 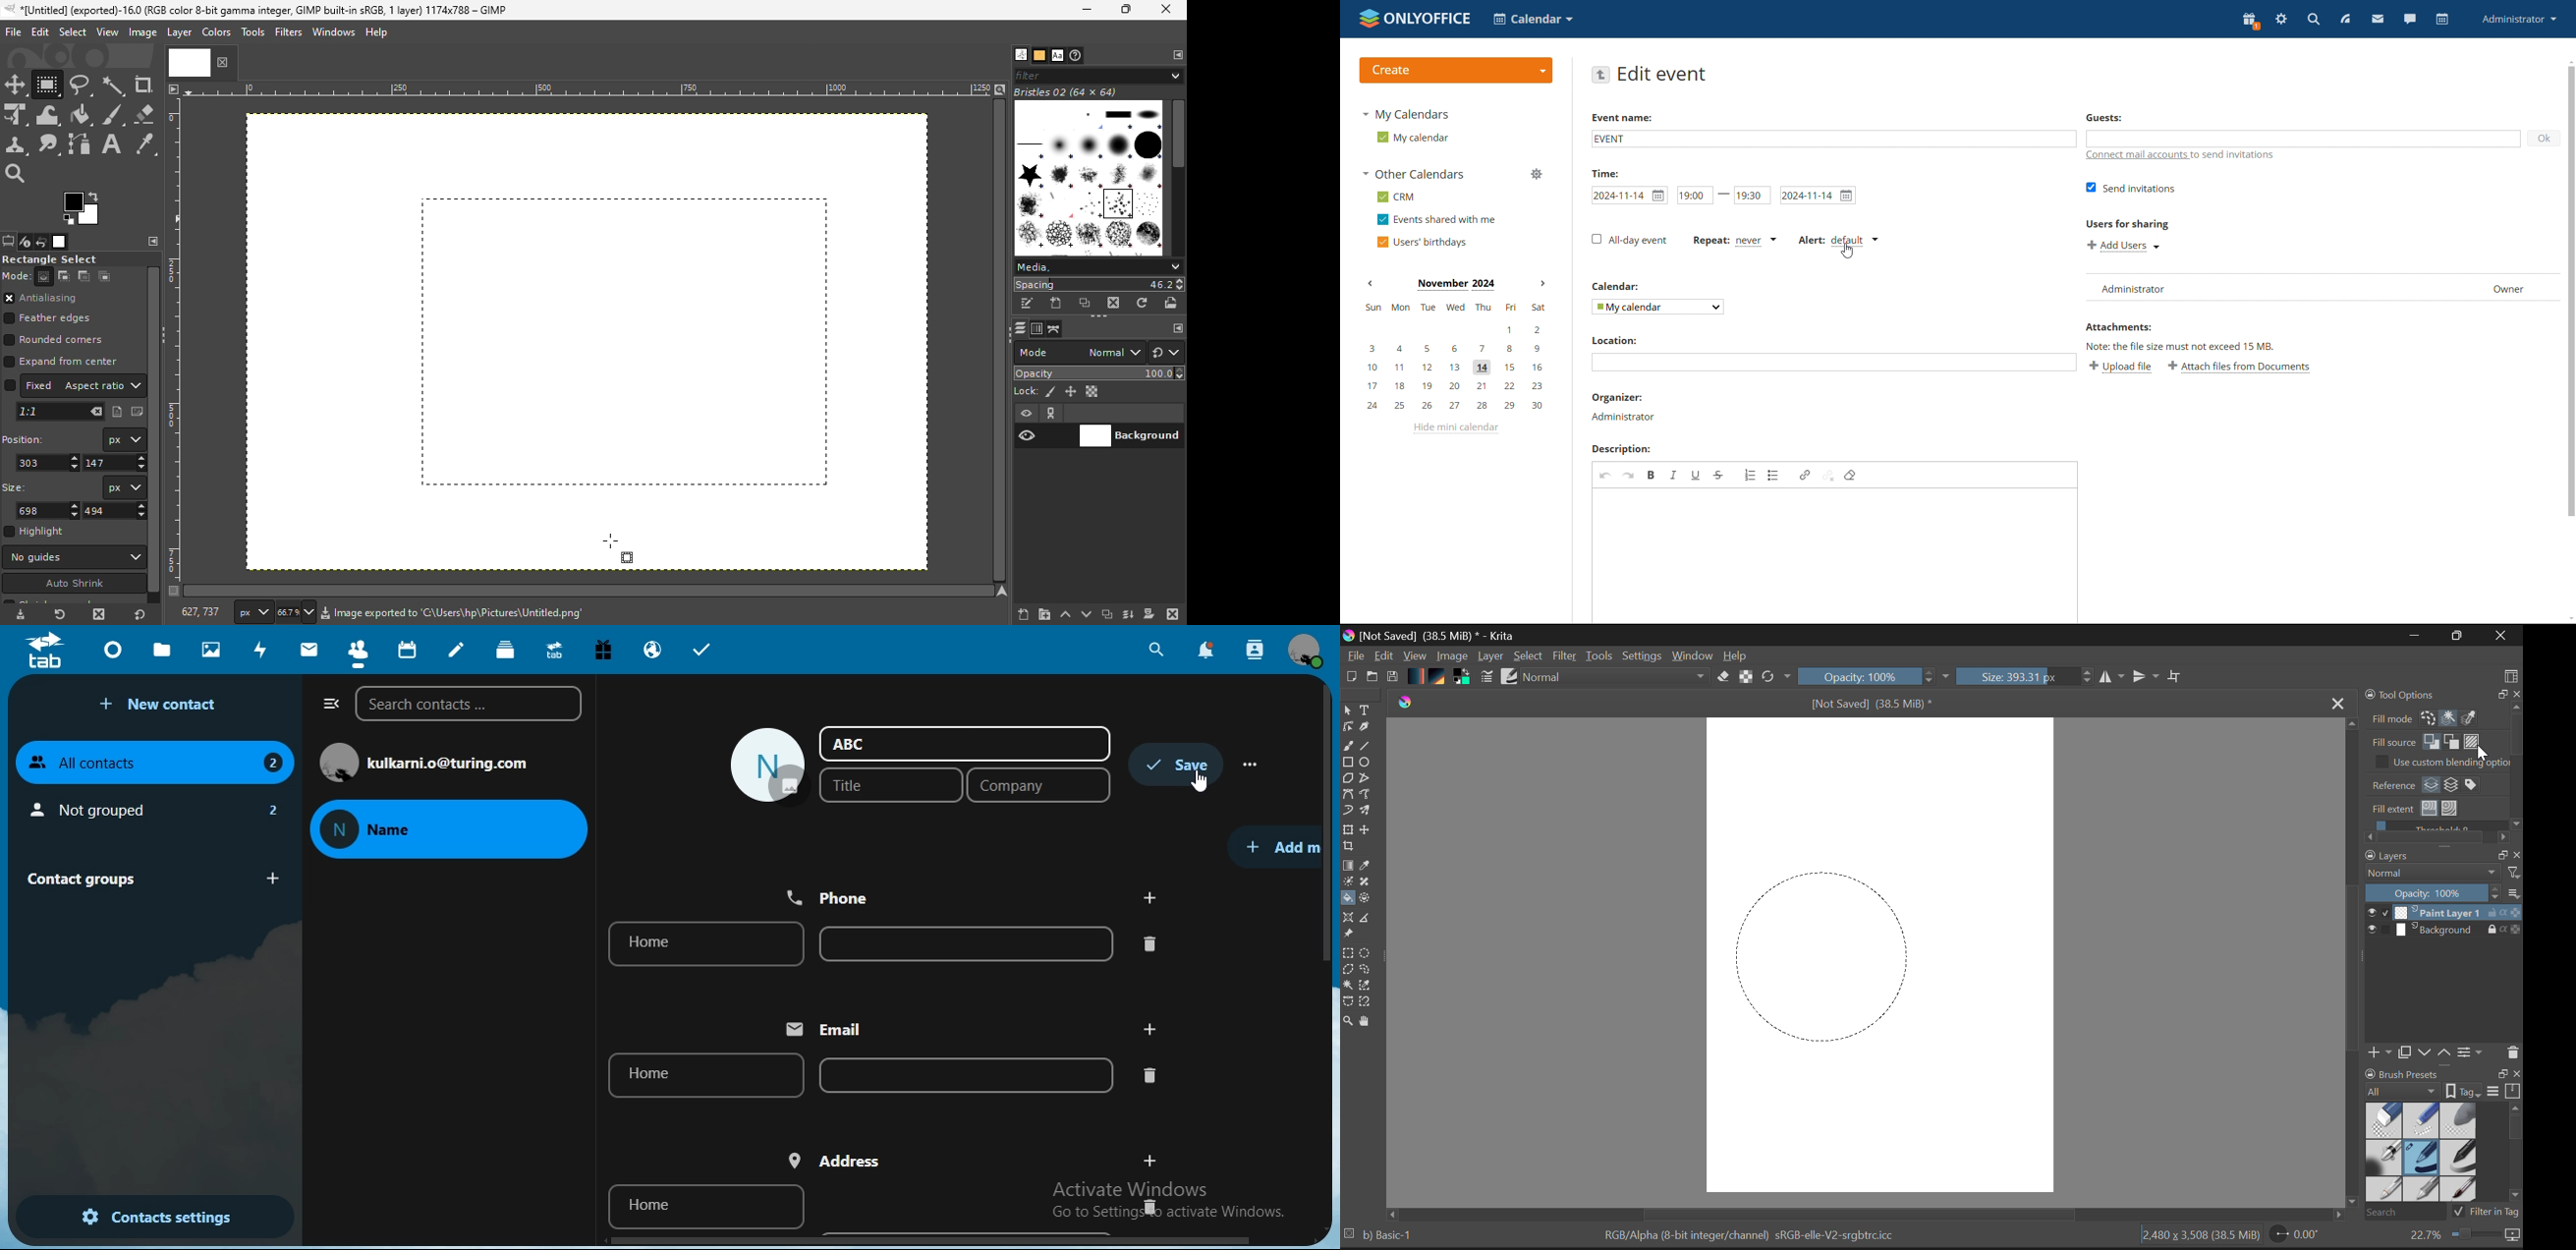 What do you see at coordinates (1369, 1003) in the screenshot?
I see `Magnetic Selection` at bounding box center [1369, 1003].